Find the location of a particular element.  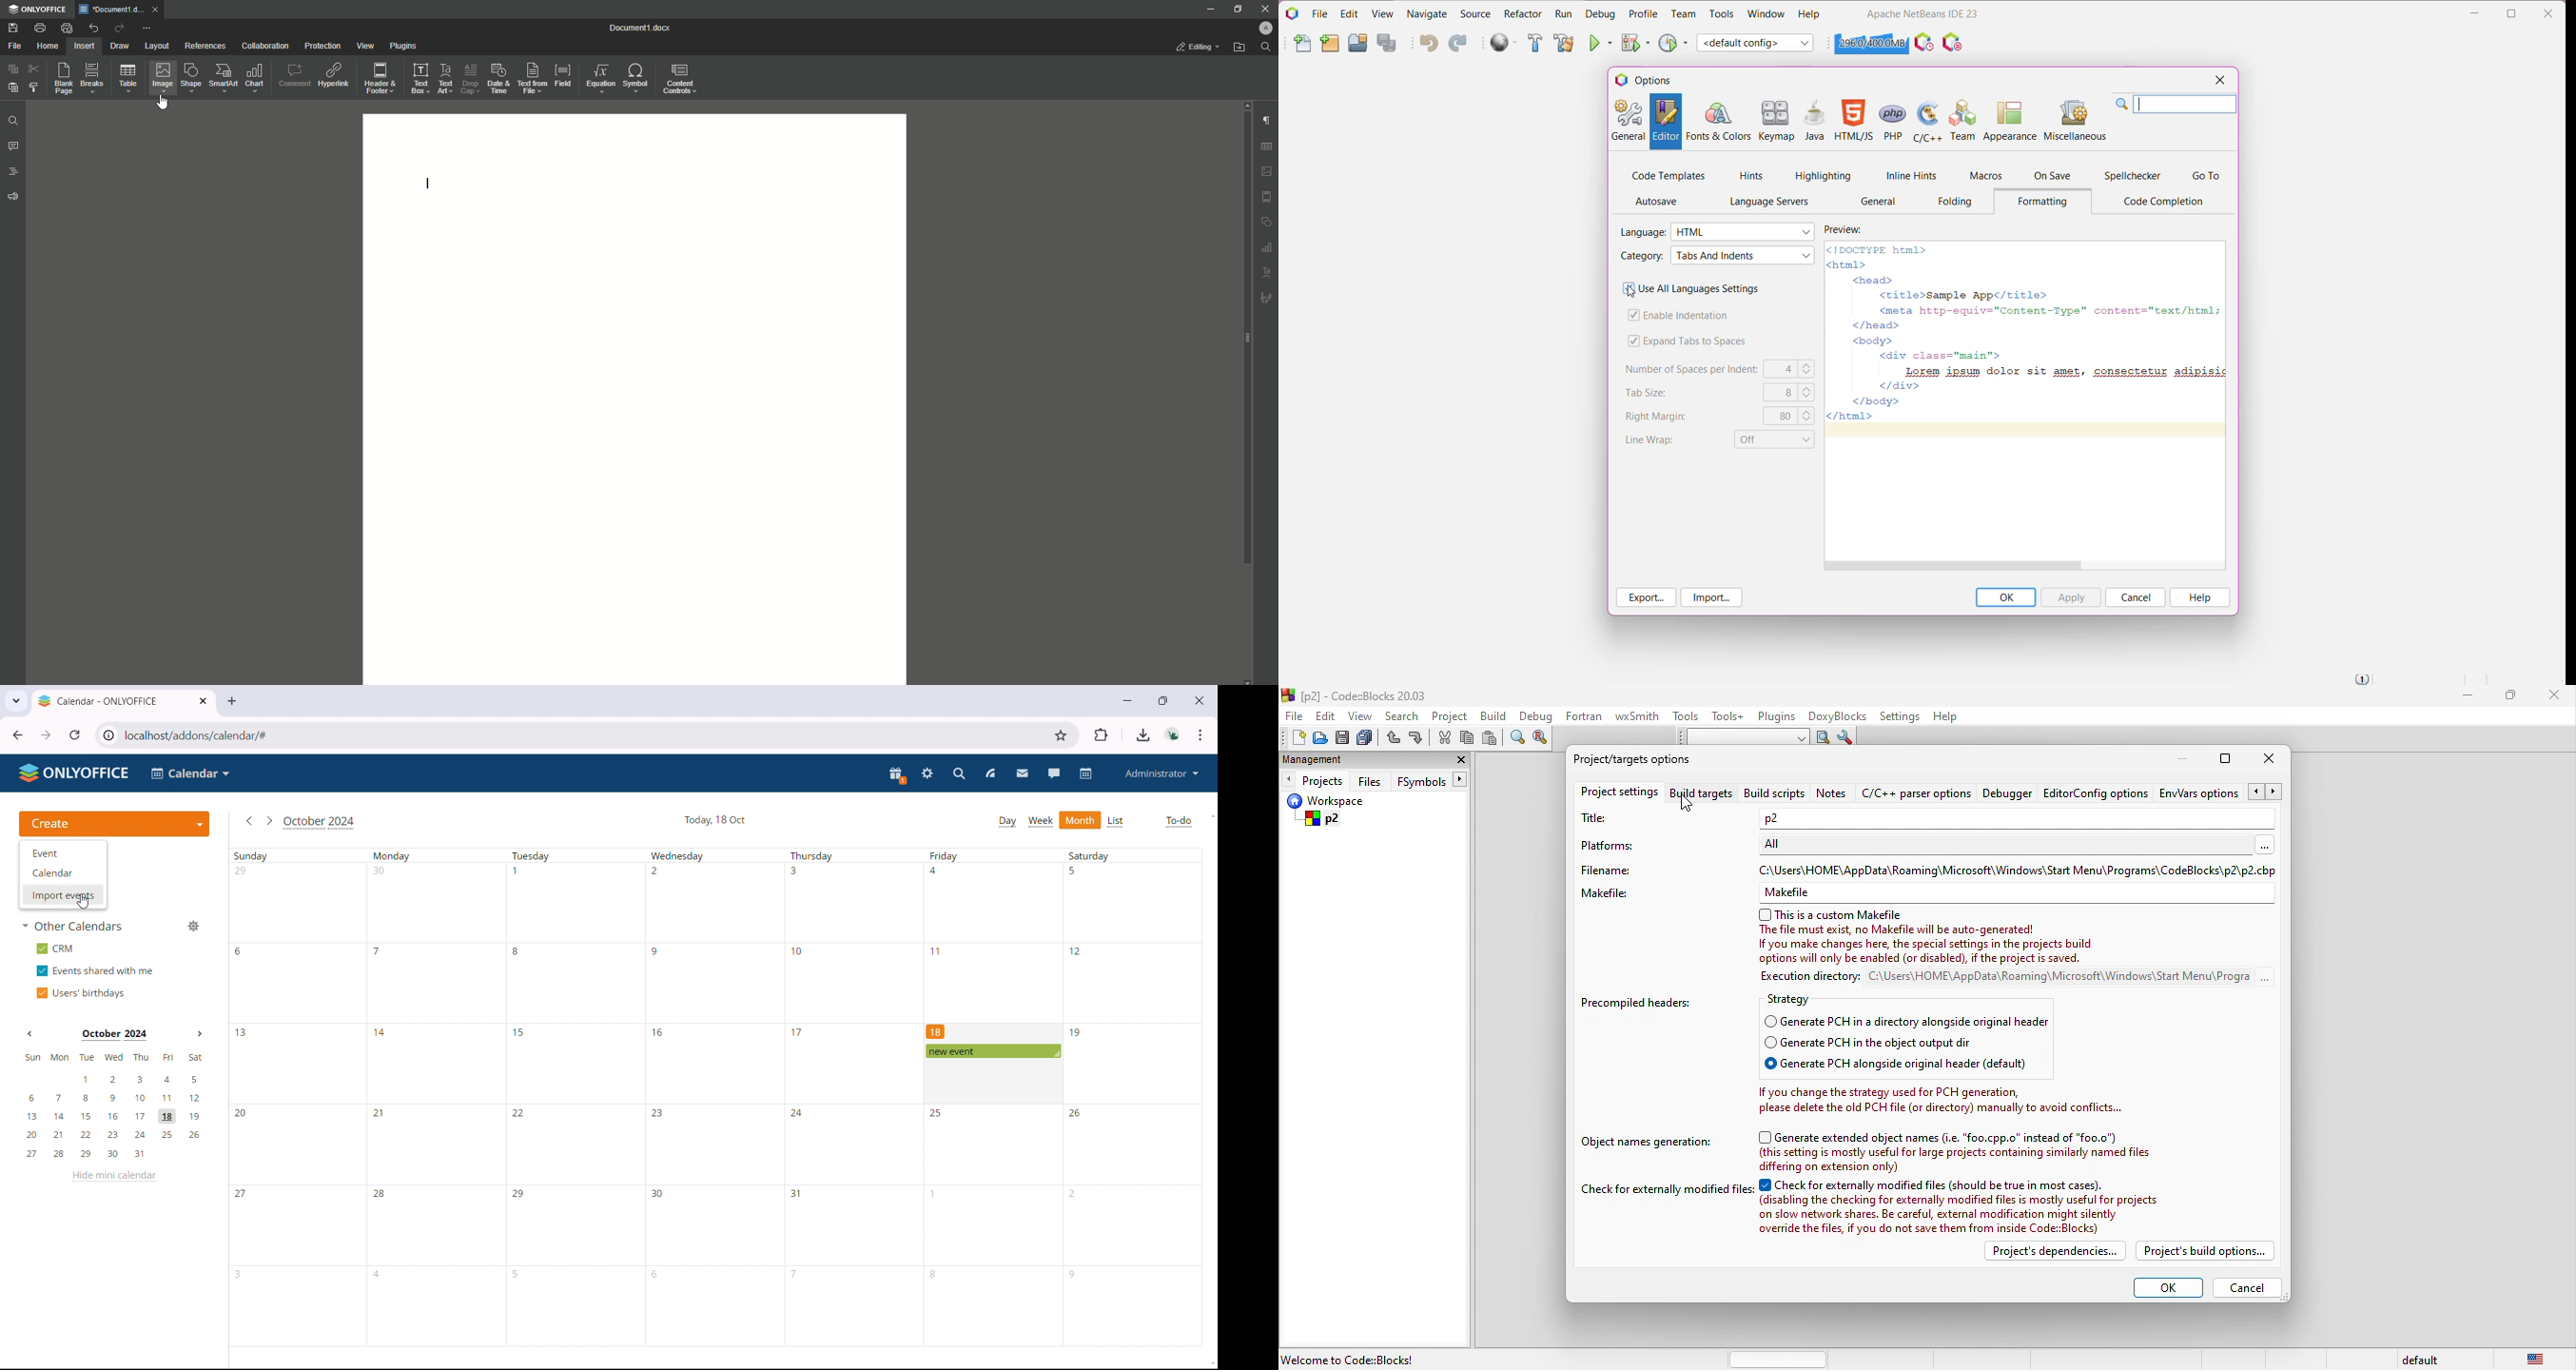

Sunday is located at coordinates (253, 856).